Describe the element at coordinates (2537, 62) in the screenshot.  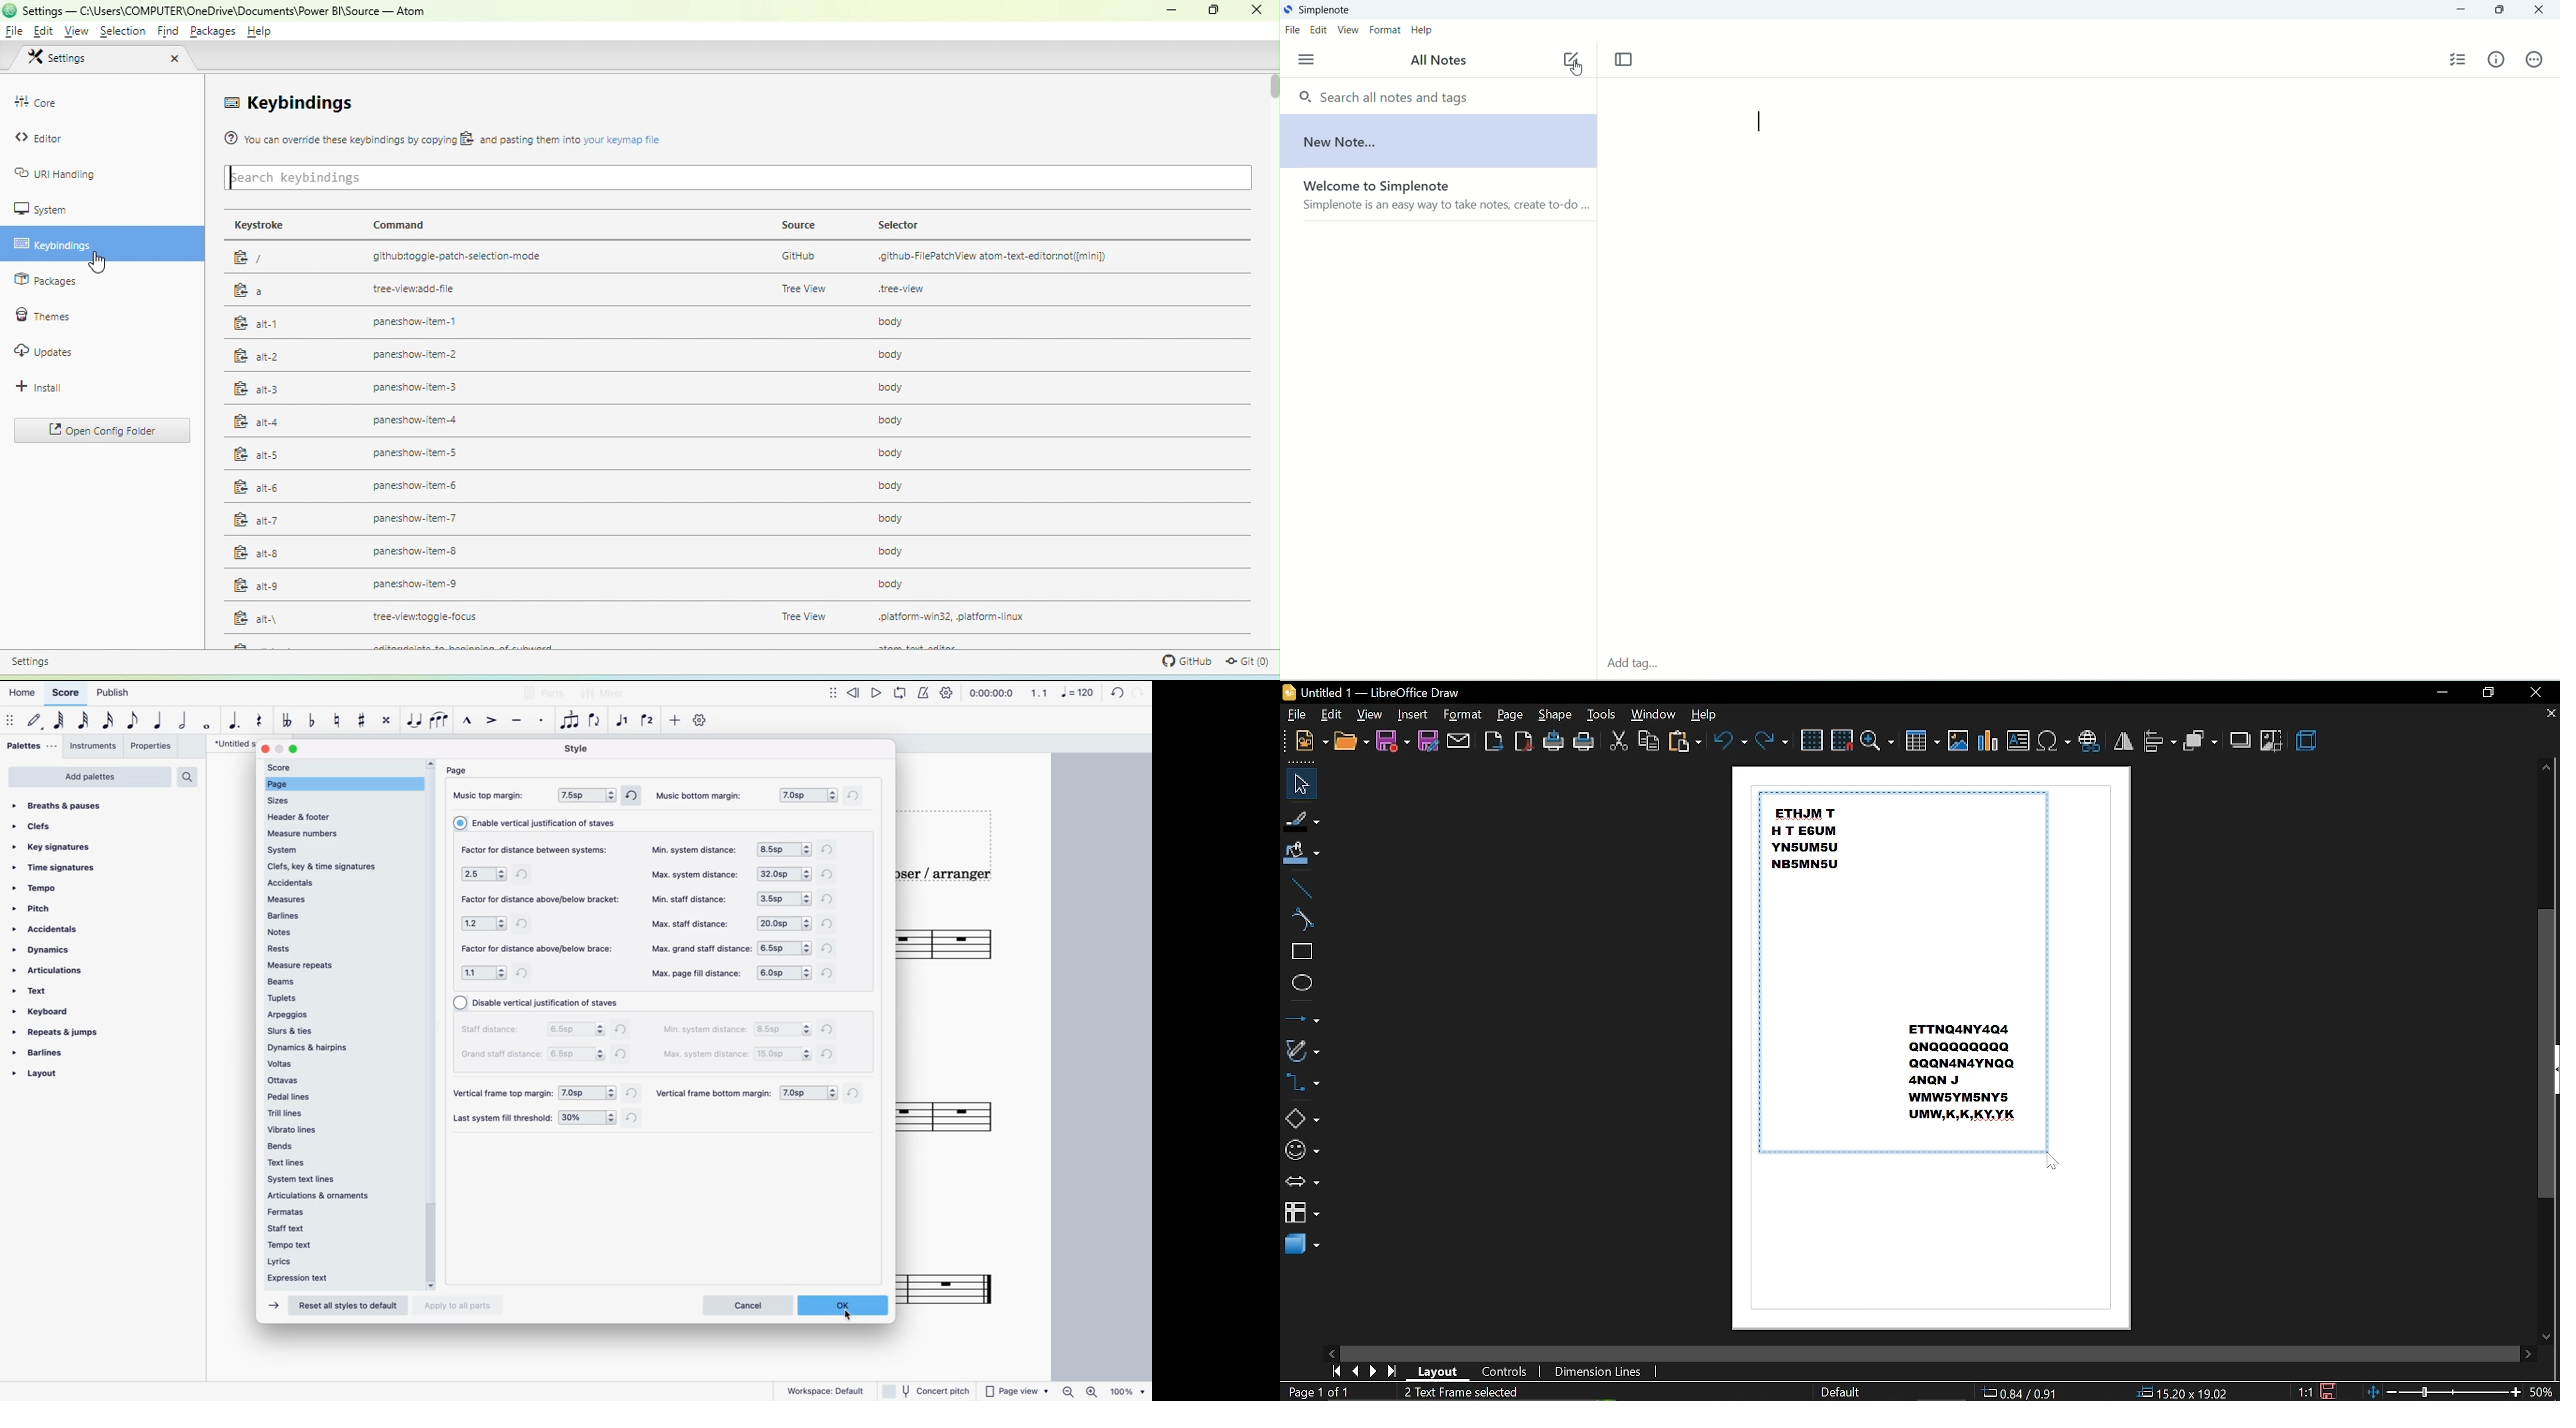
I see `actions` at that location.